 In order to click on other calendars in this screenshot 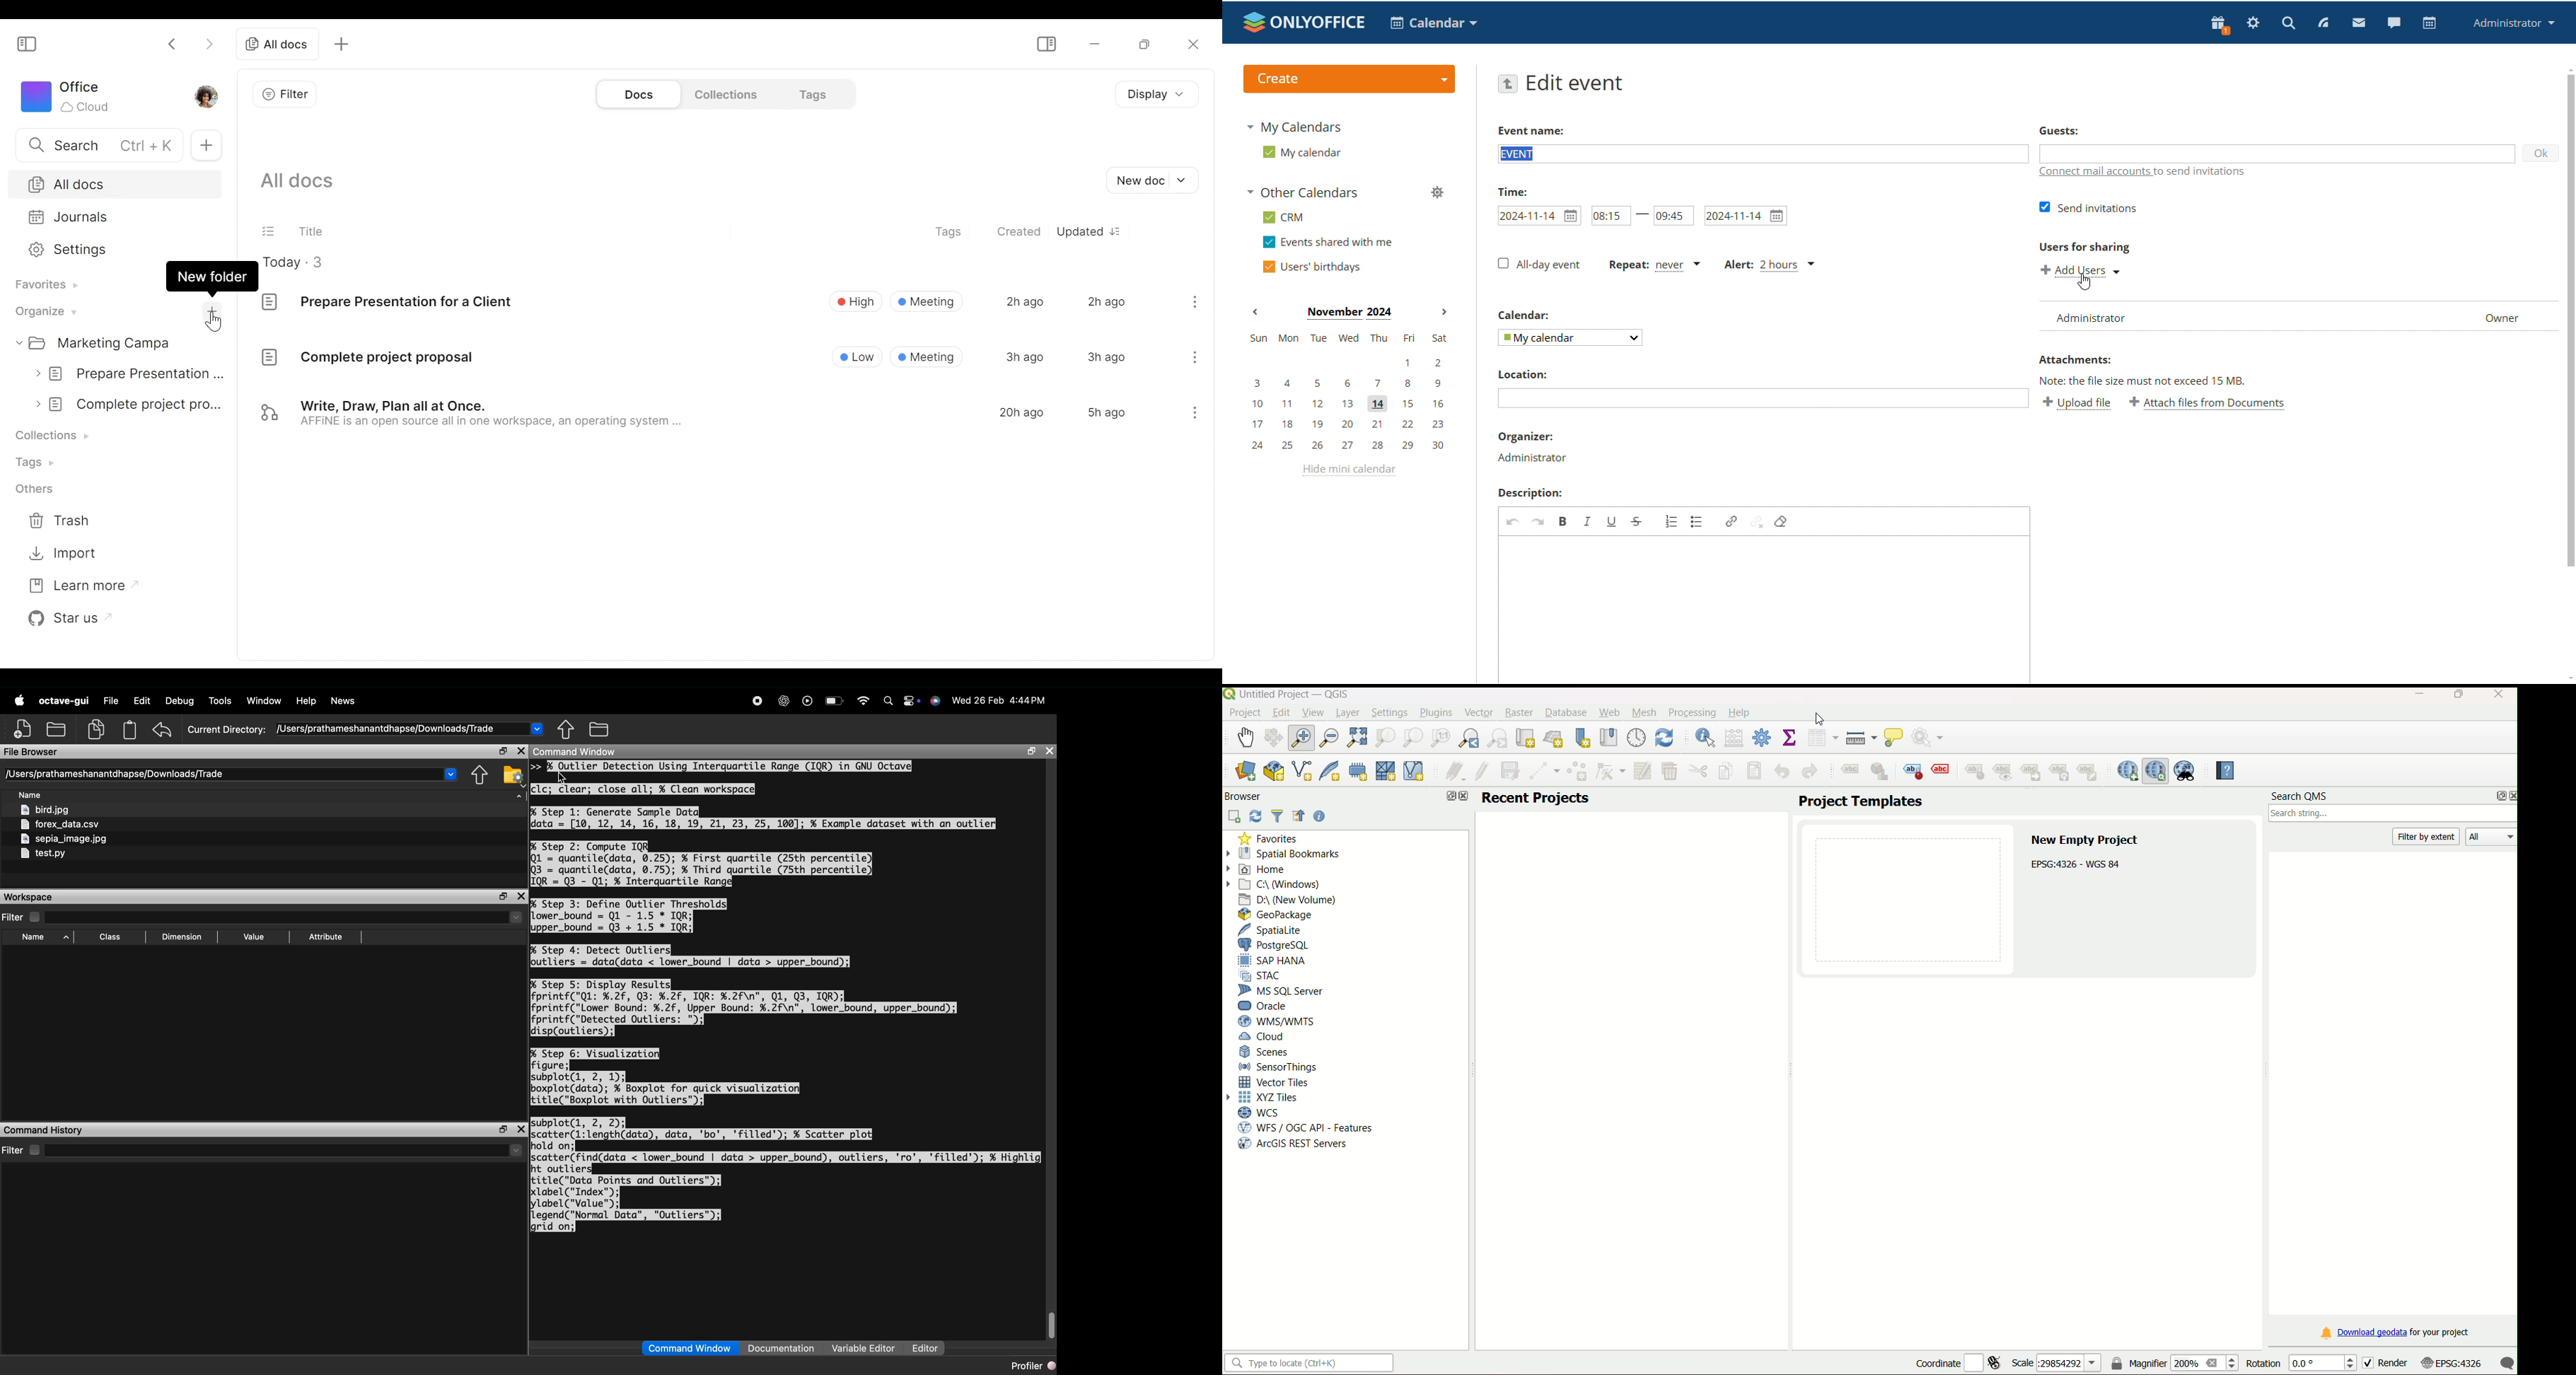, I will do `click(1305, 192)`.